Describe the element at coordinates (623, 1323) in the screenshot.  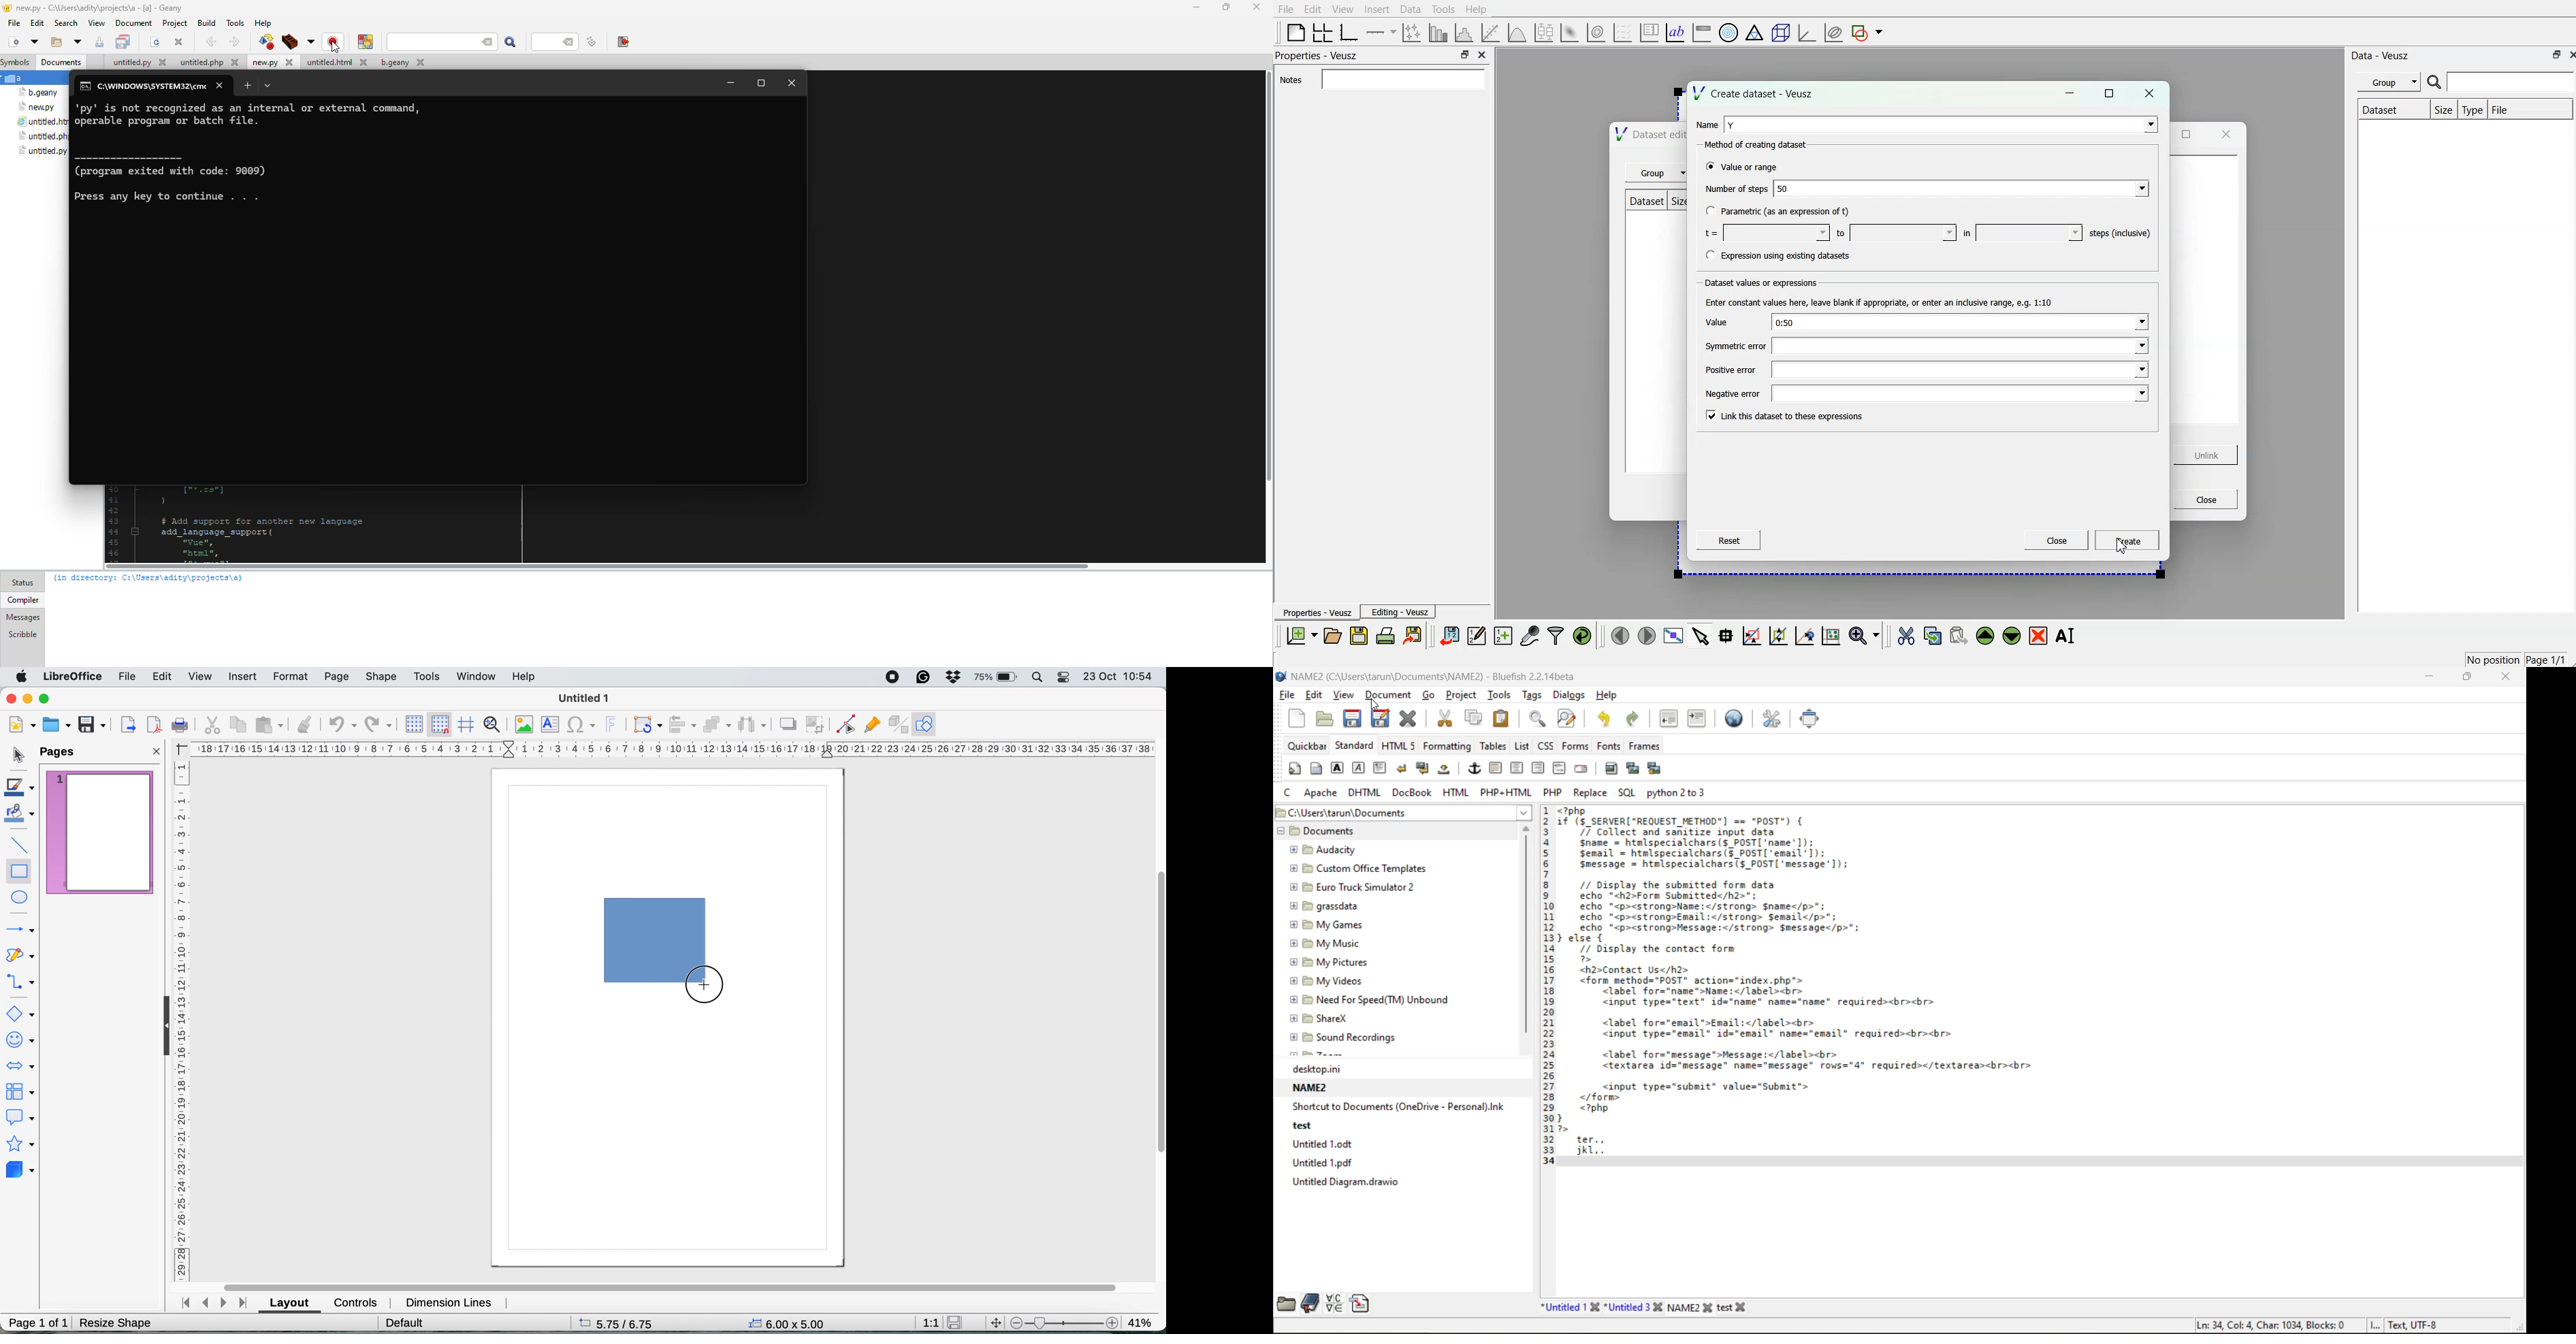
I see `5.75/6.75` at that location.